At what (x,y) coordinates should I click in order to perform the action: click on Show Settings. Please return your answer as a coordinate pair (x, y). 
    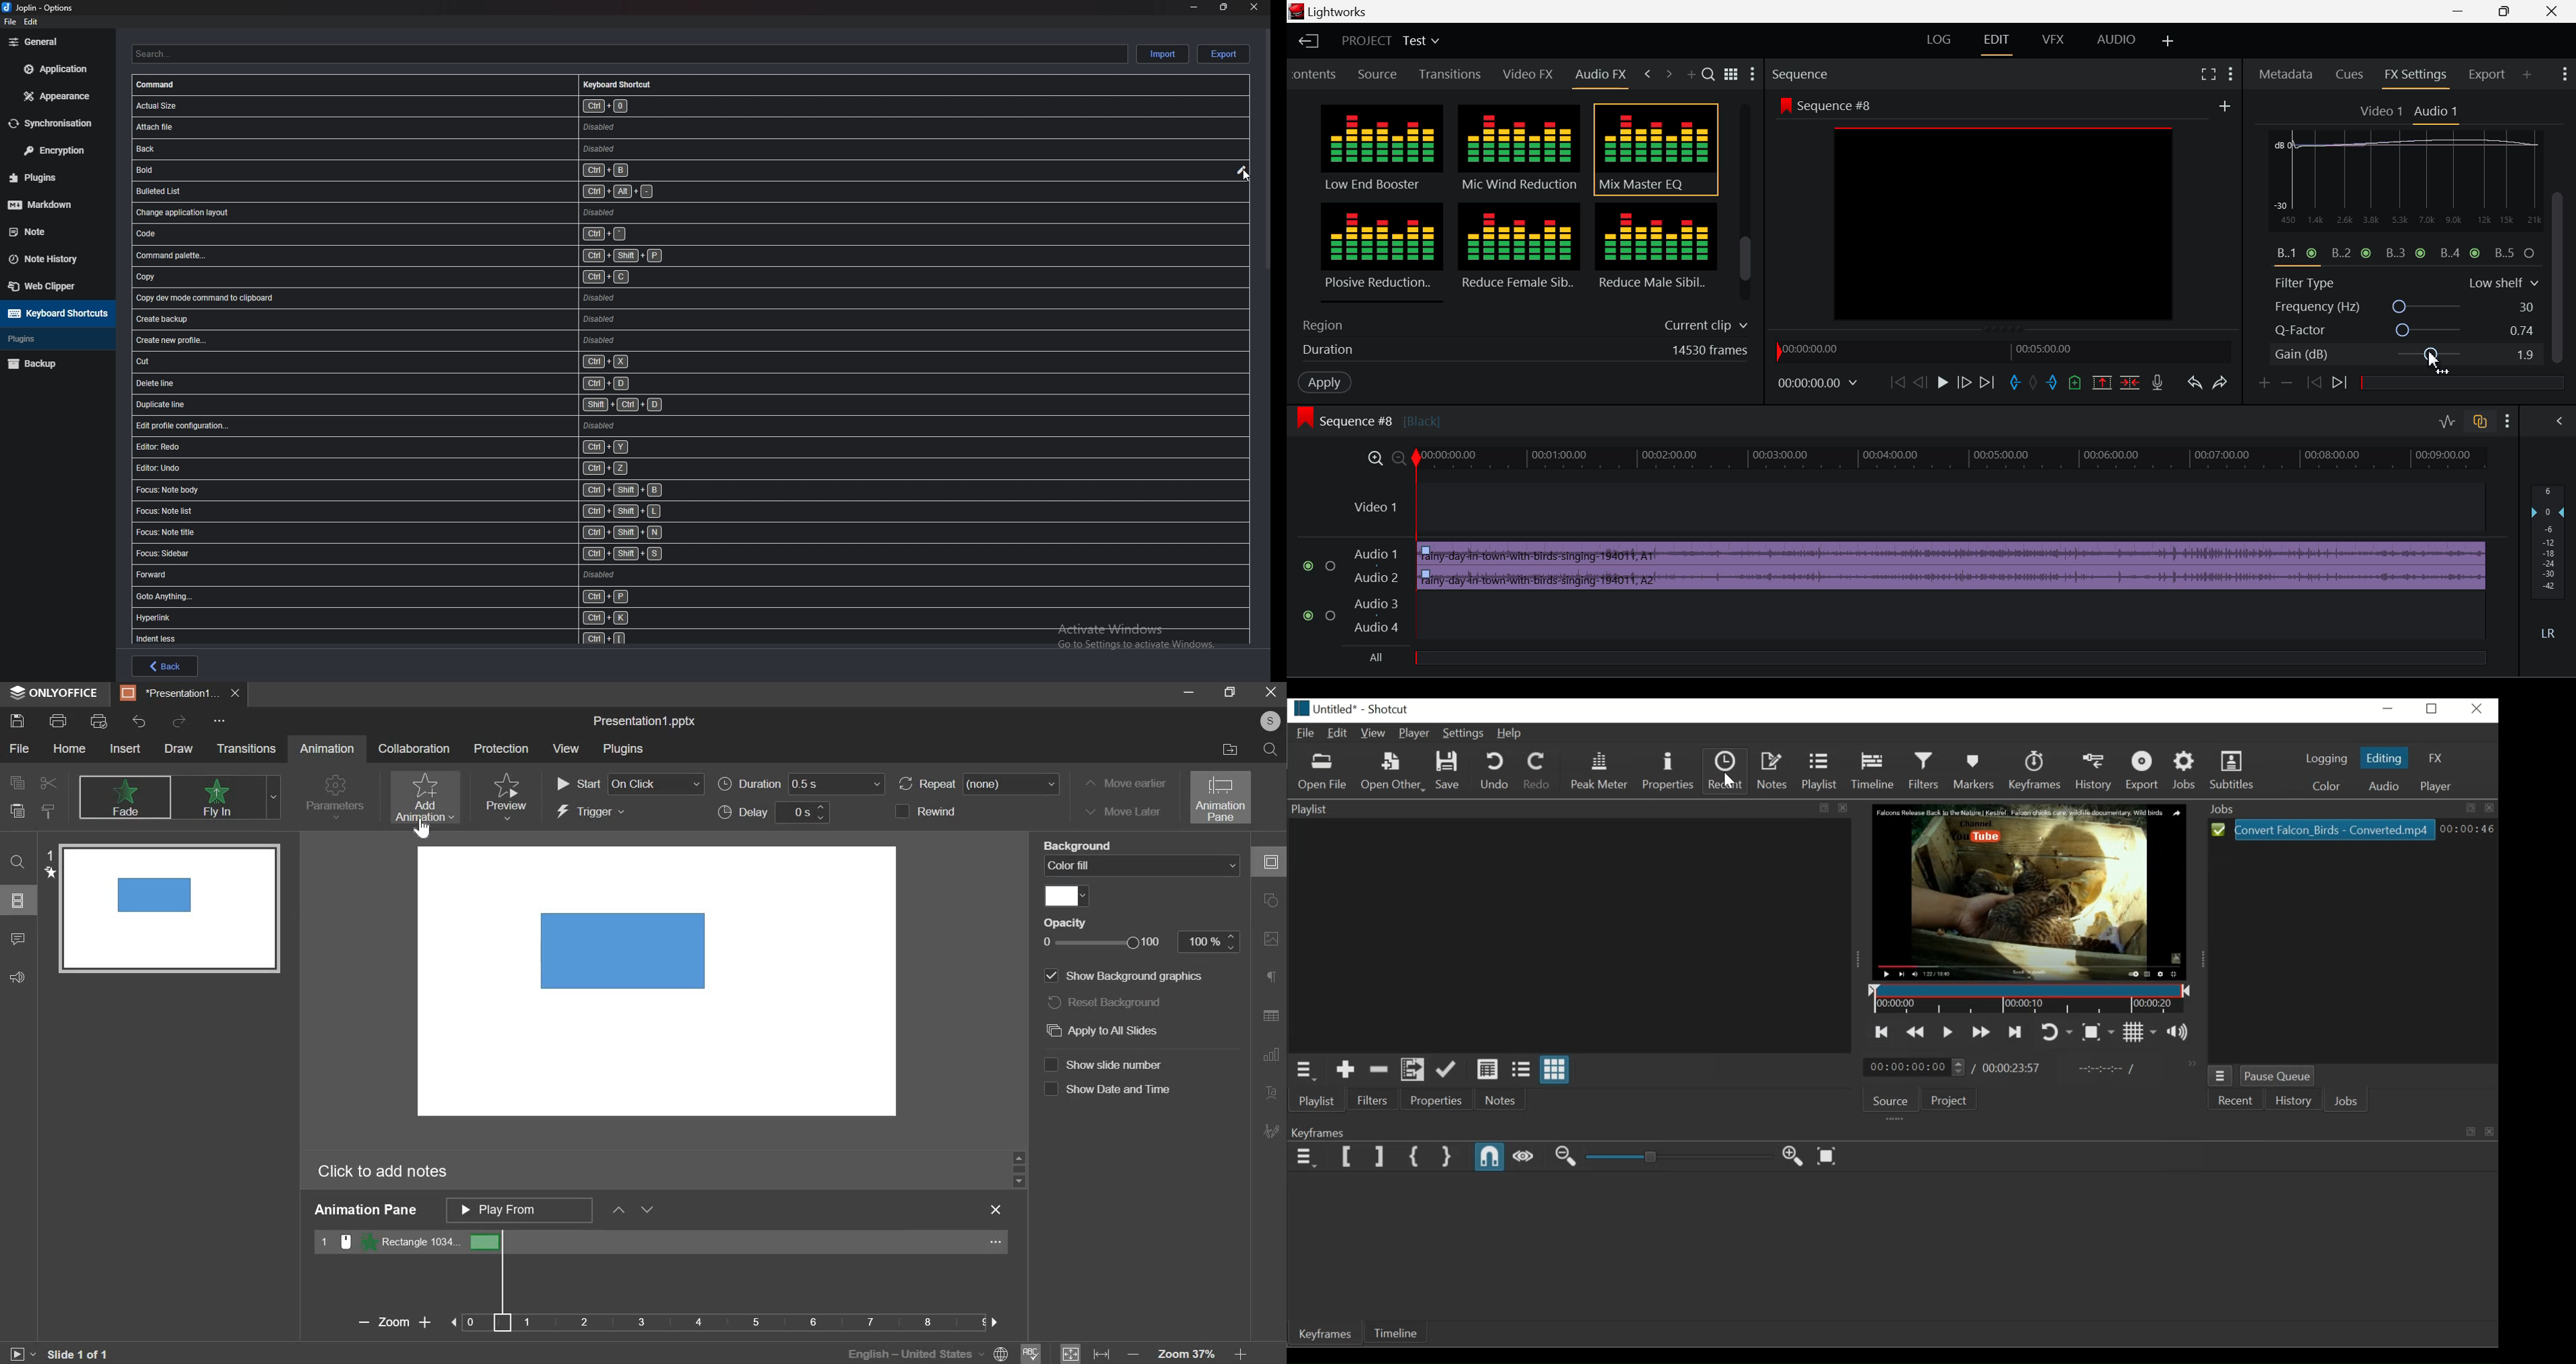
    Looking at the image, I should click on (2231, 74).